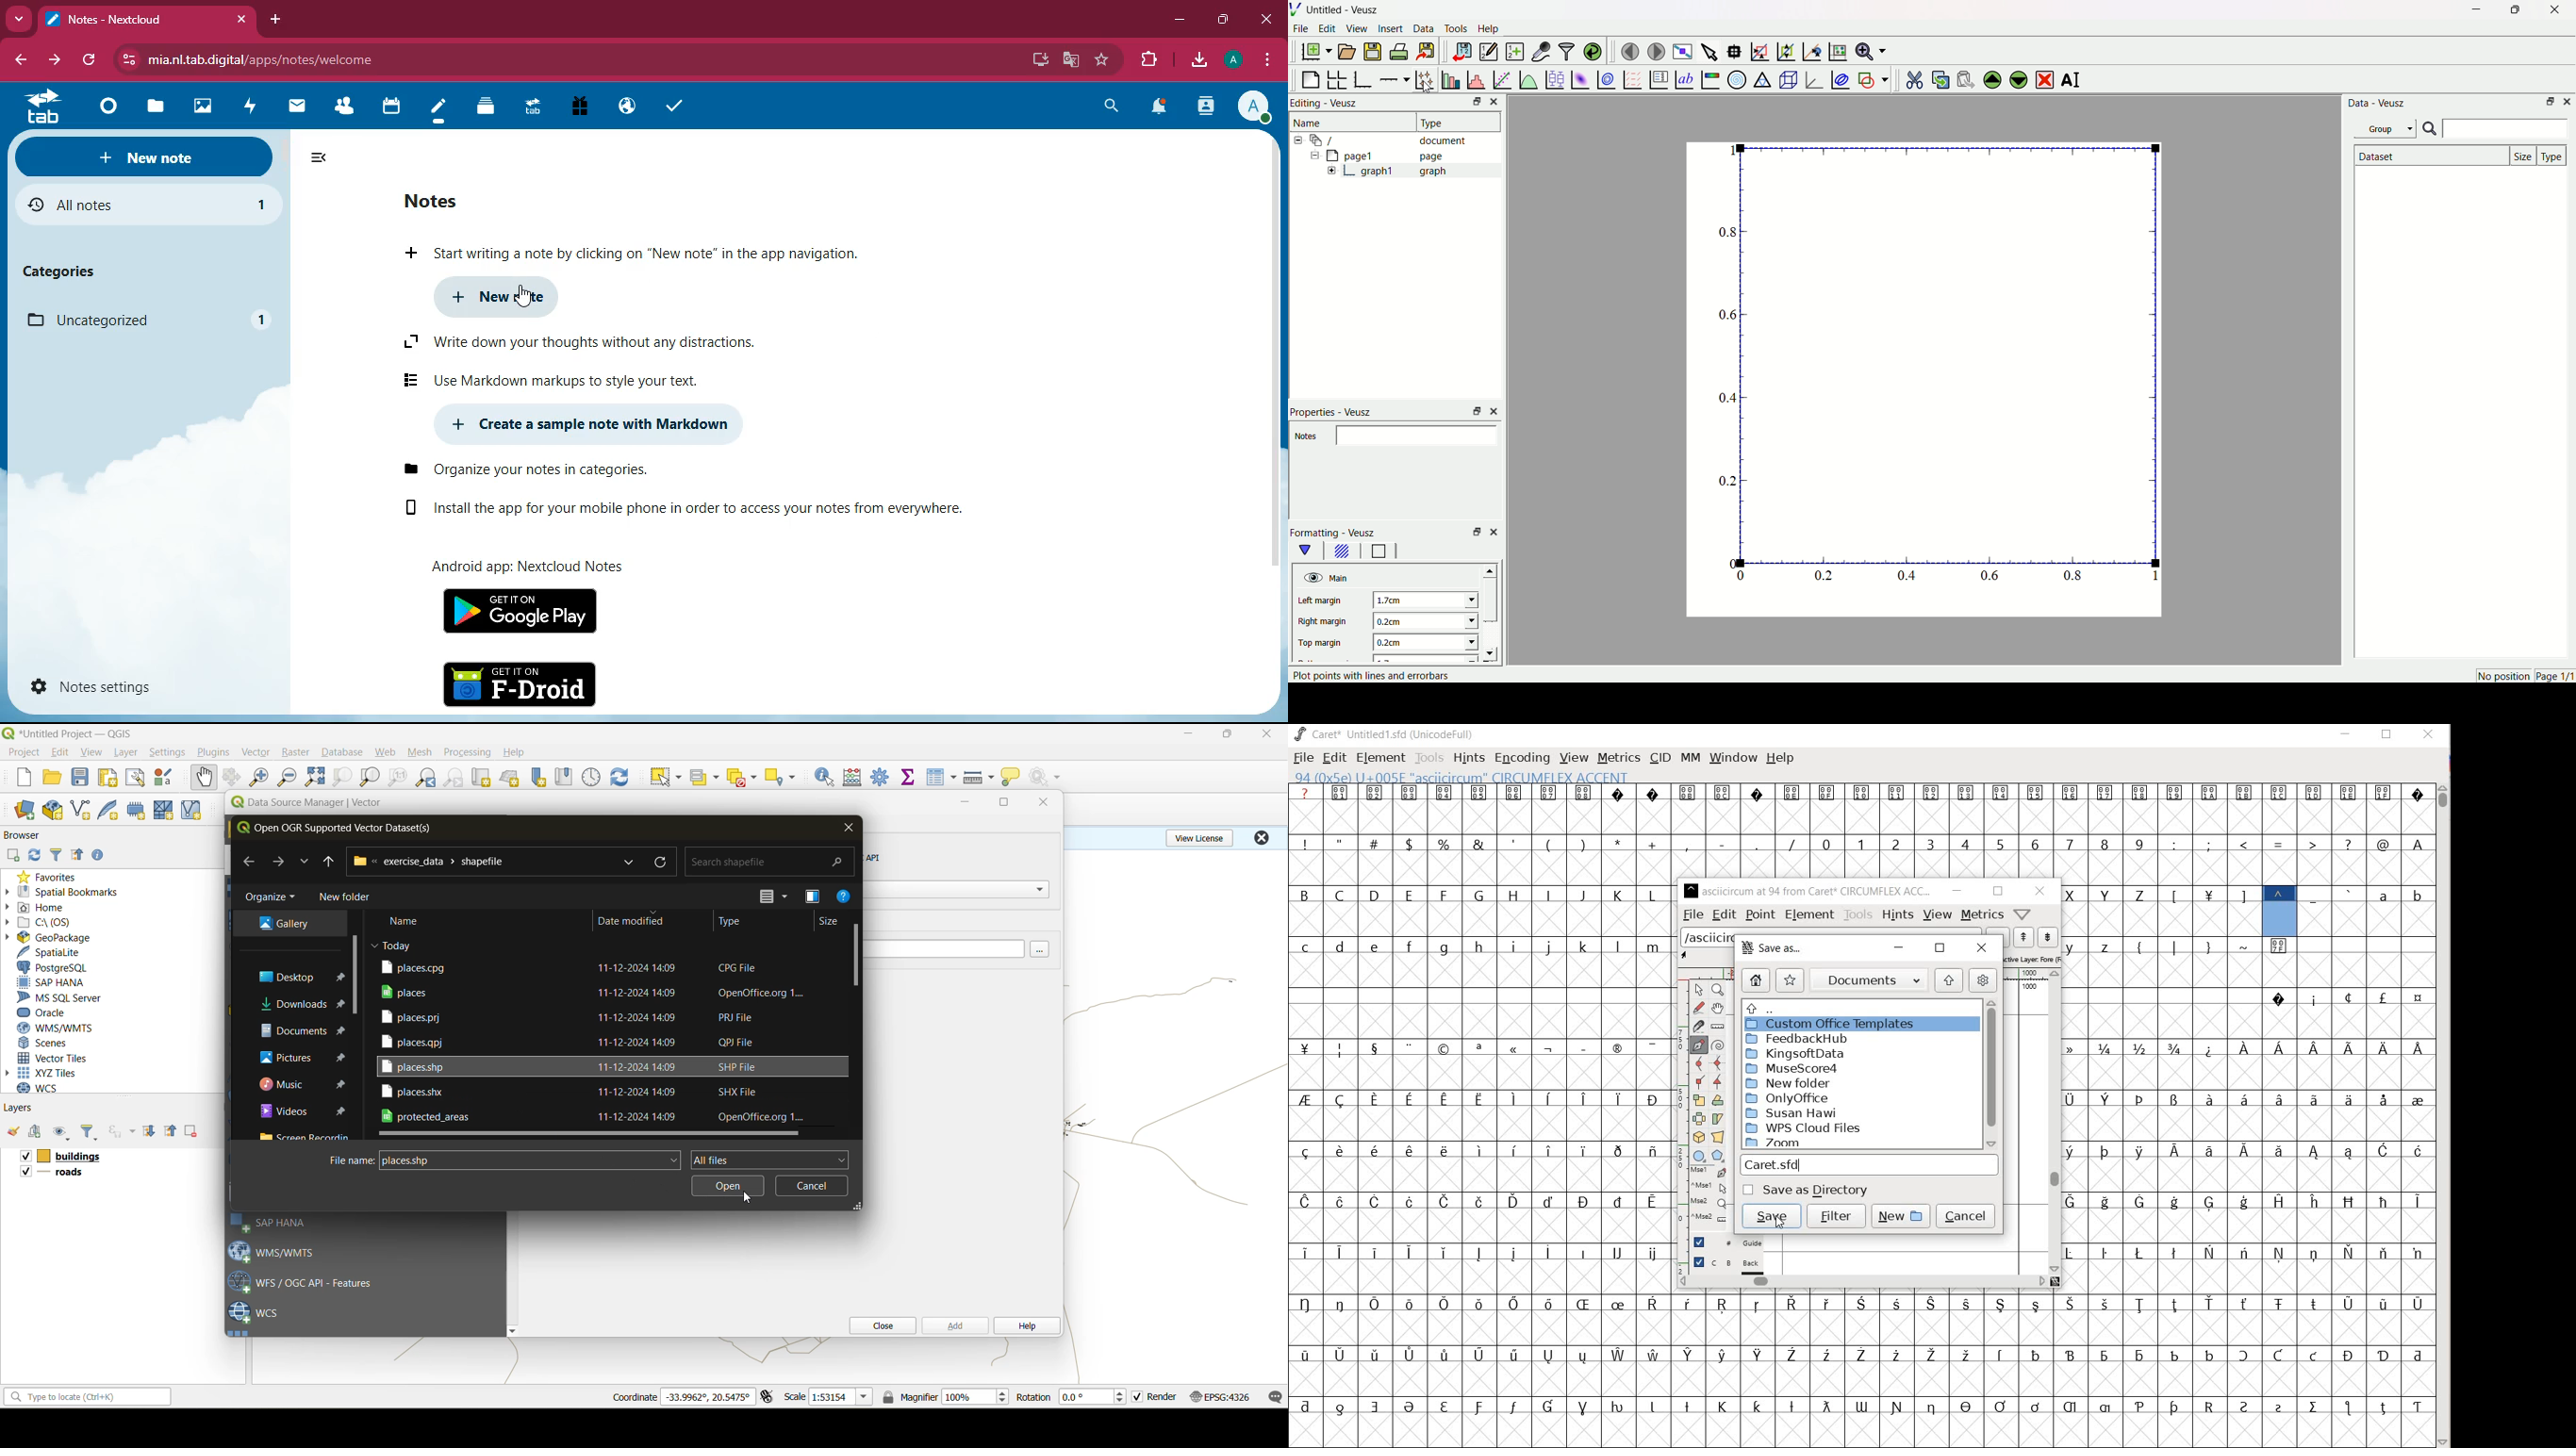 The width and height of the screenshot is (2576, 1456). I want to click on raster, so click(297, 751).